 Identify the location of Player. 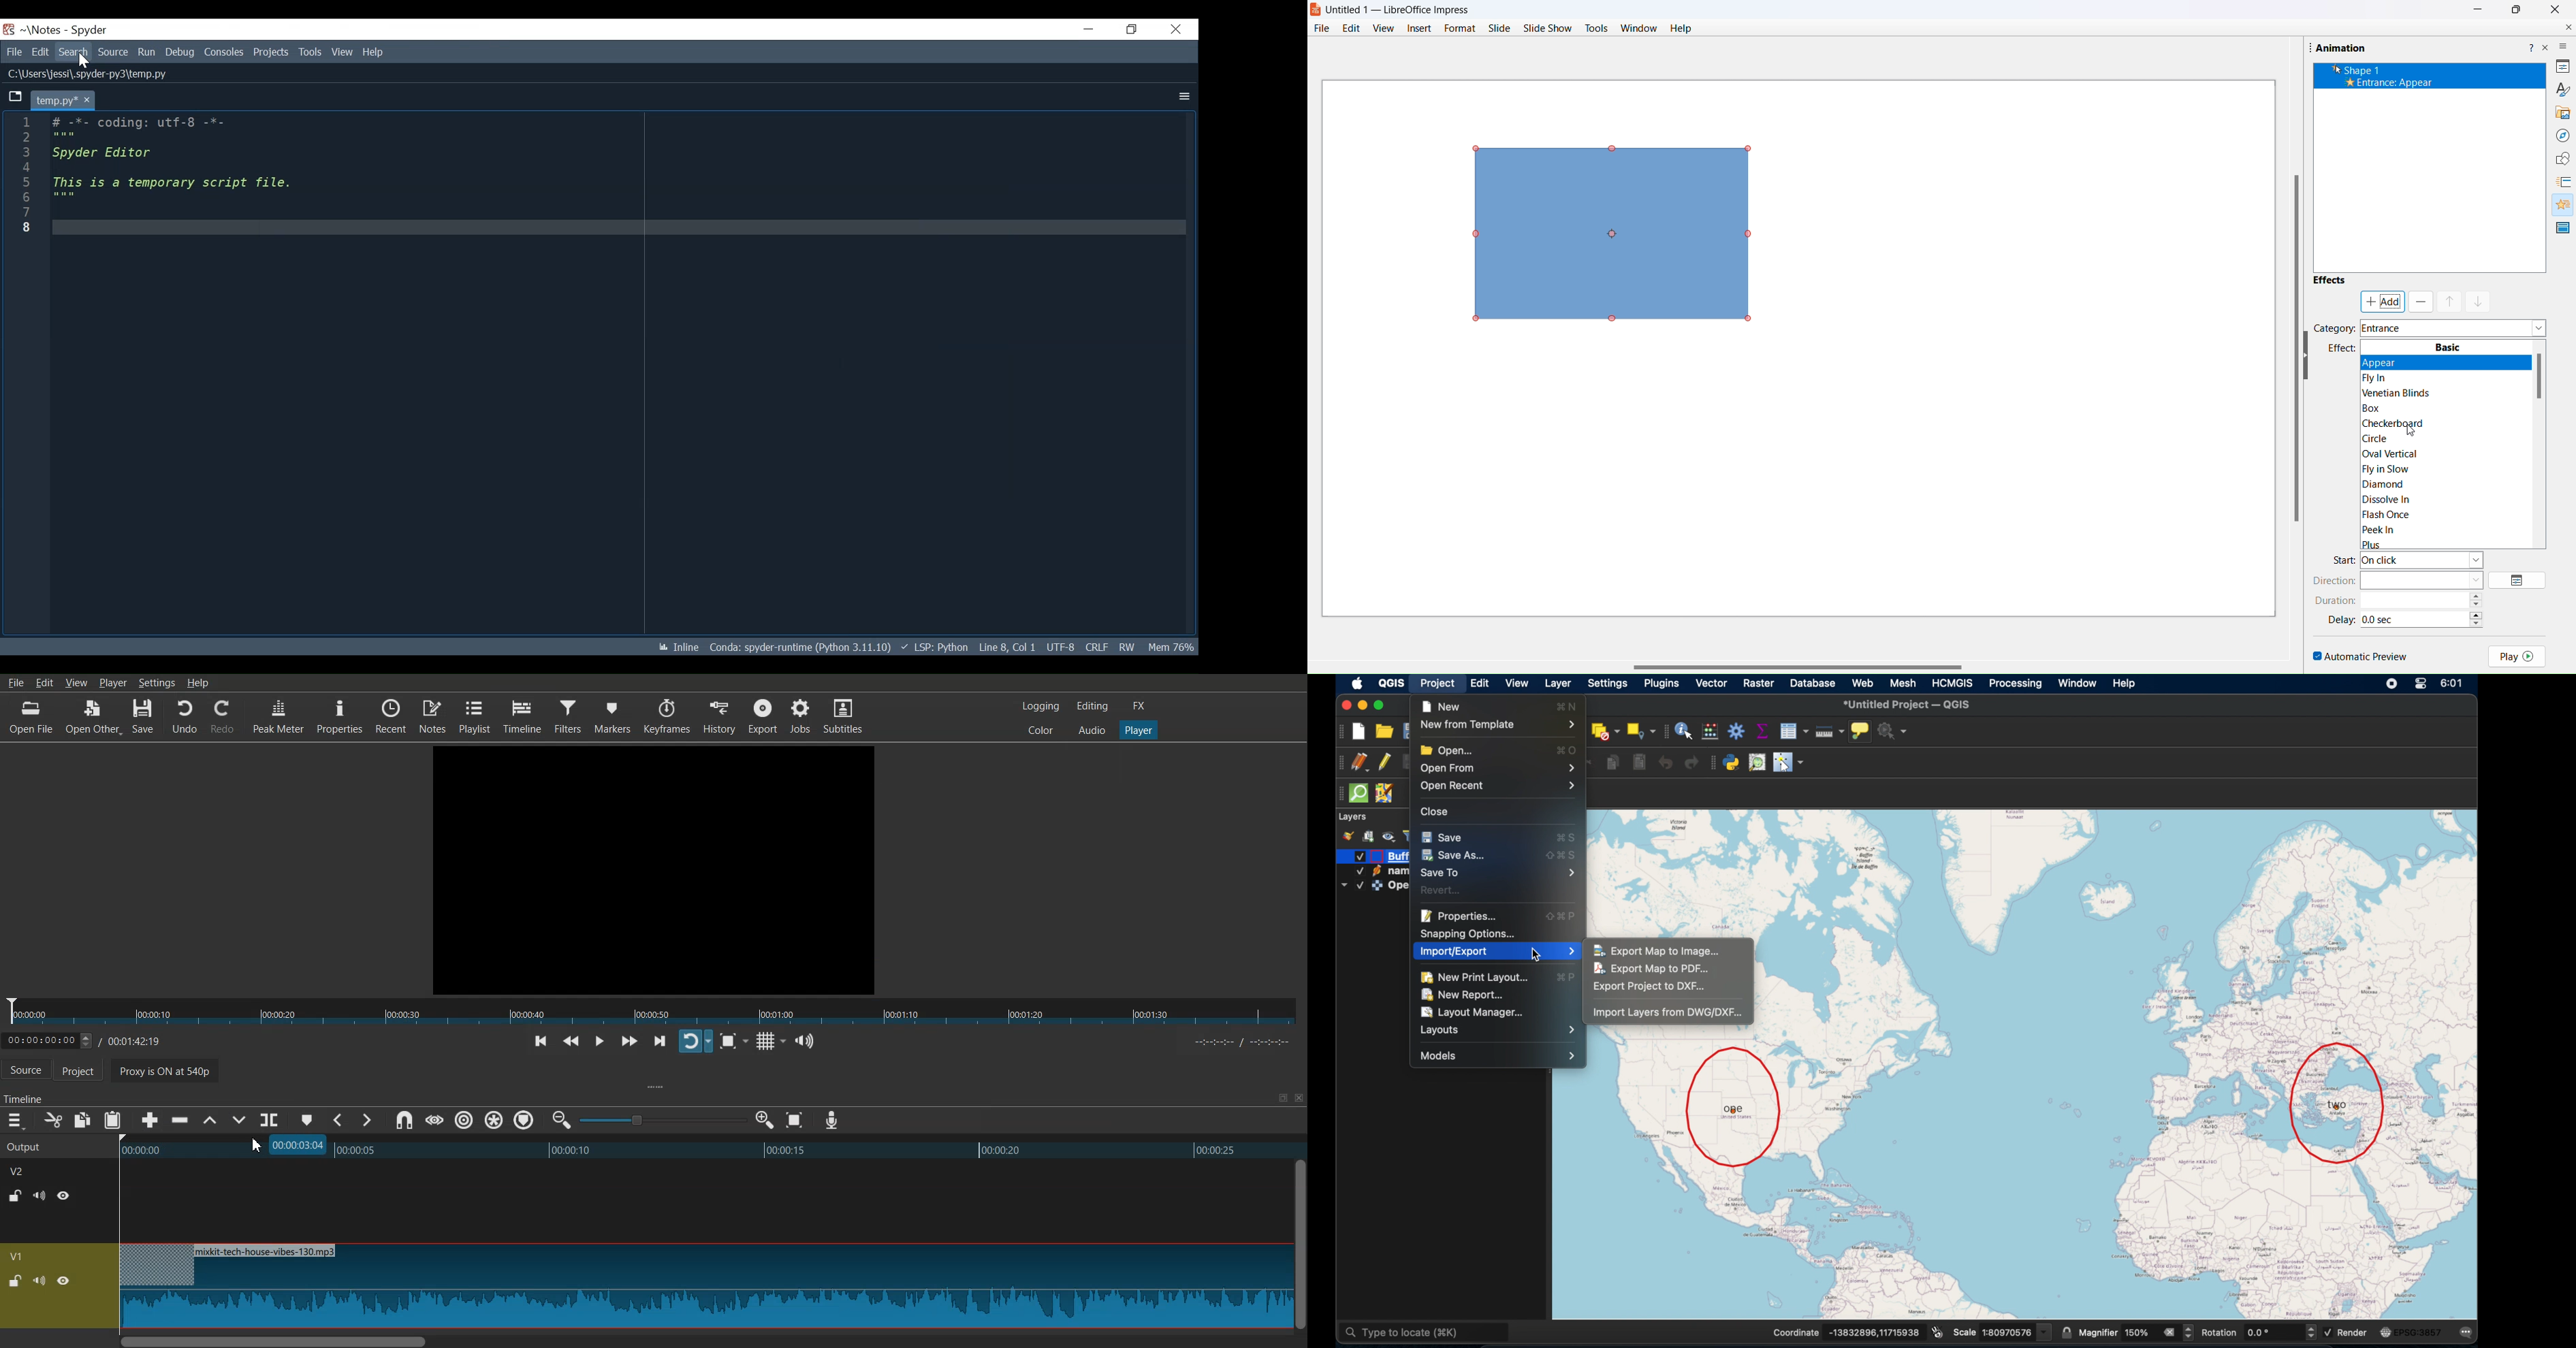
(1139, 731).